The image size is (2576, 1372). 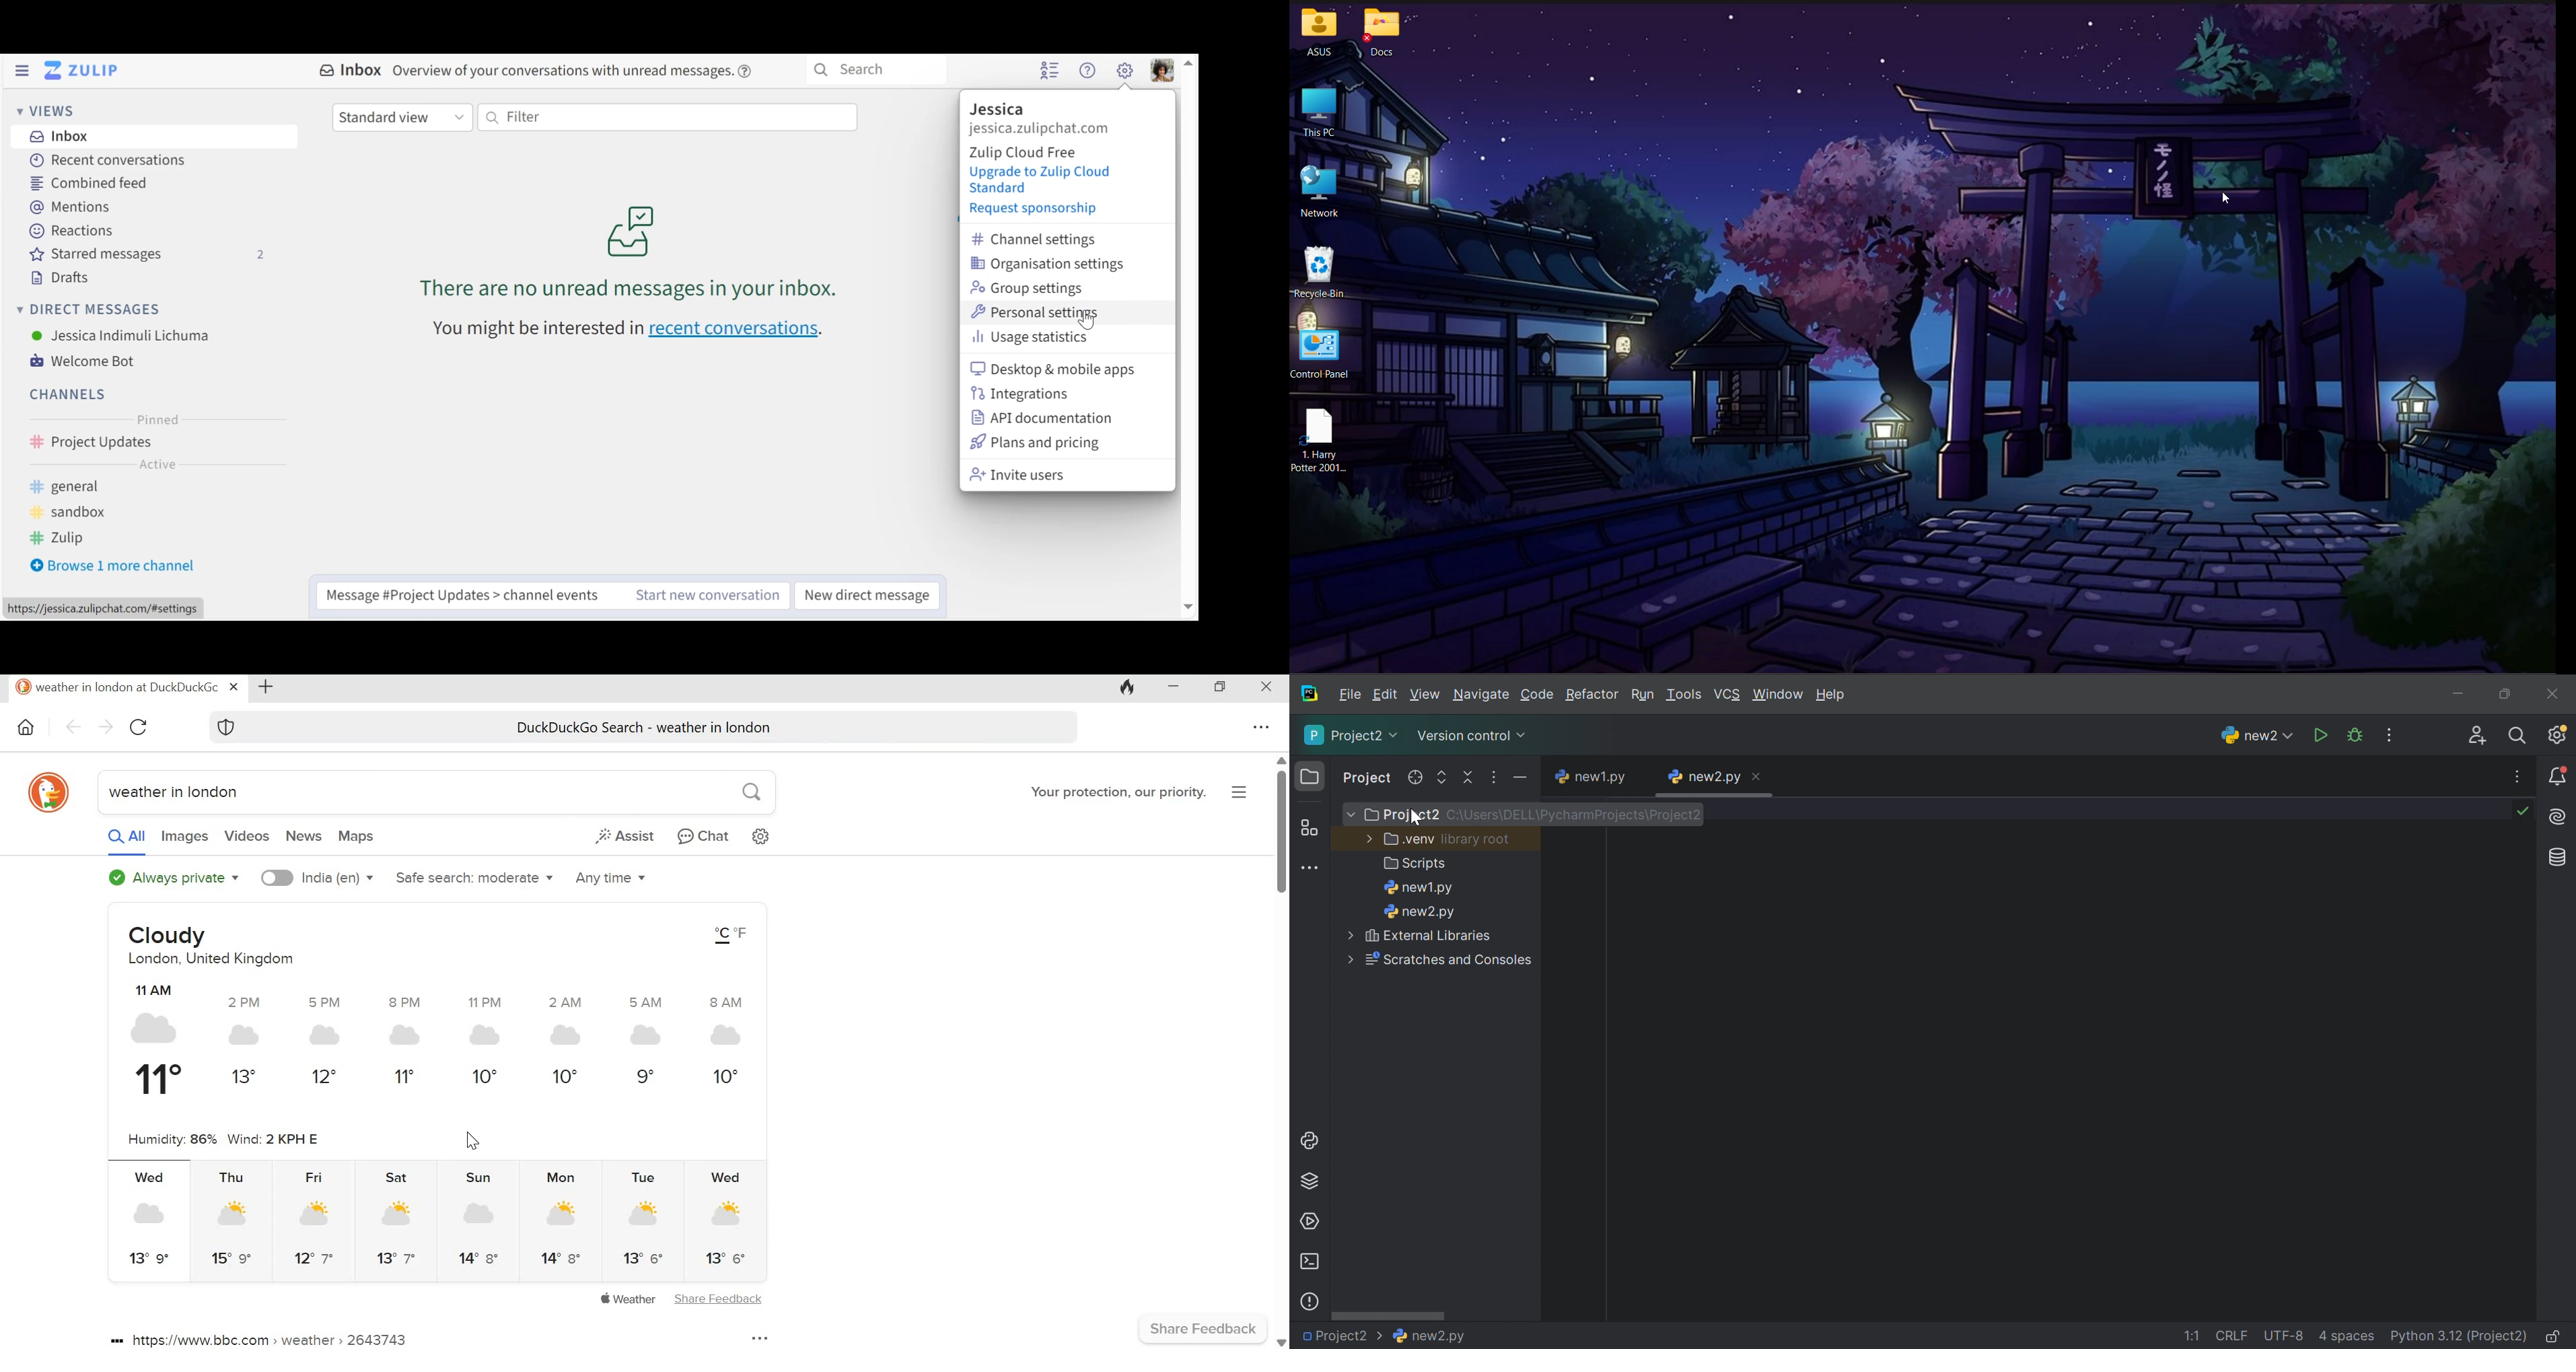 What do you see at coordinates (87, 488) in the screenshot?
I see `general` at bounding box center [87, 488].